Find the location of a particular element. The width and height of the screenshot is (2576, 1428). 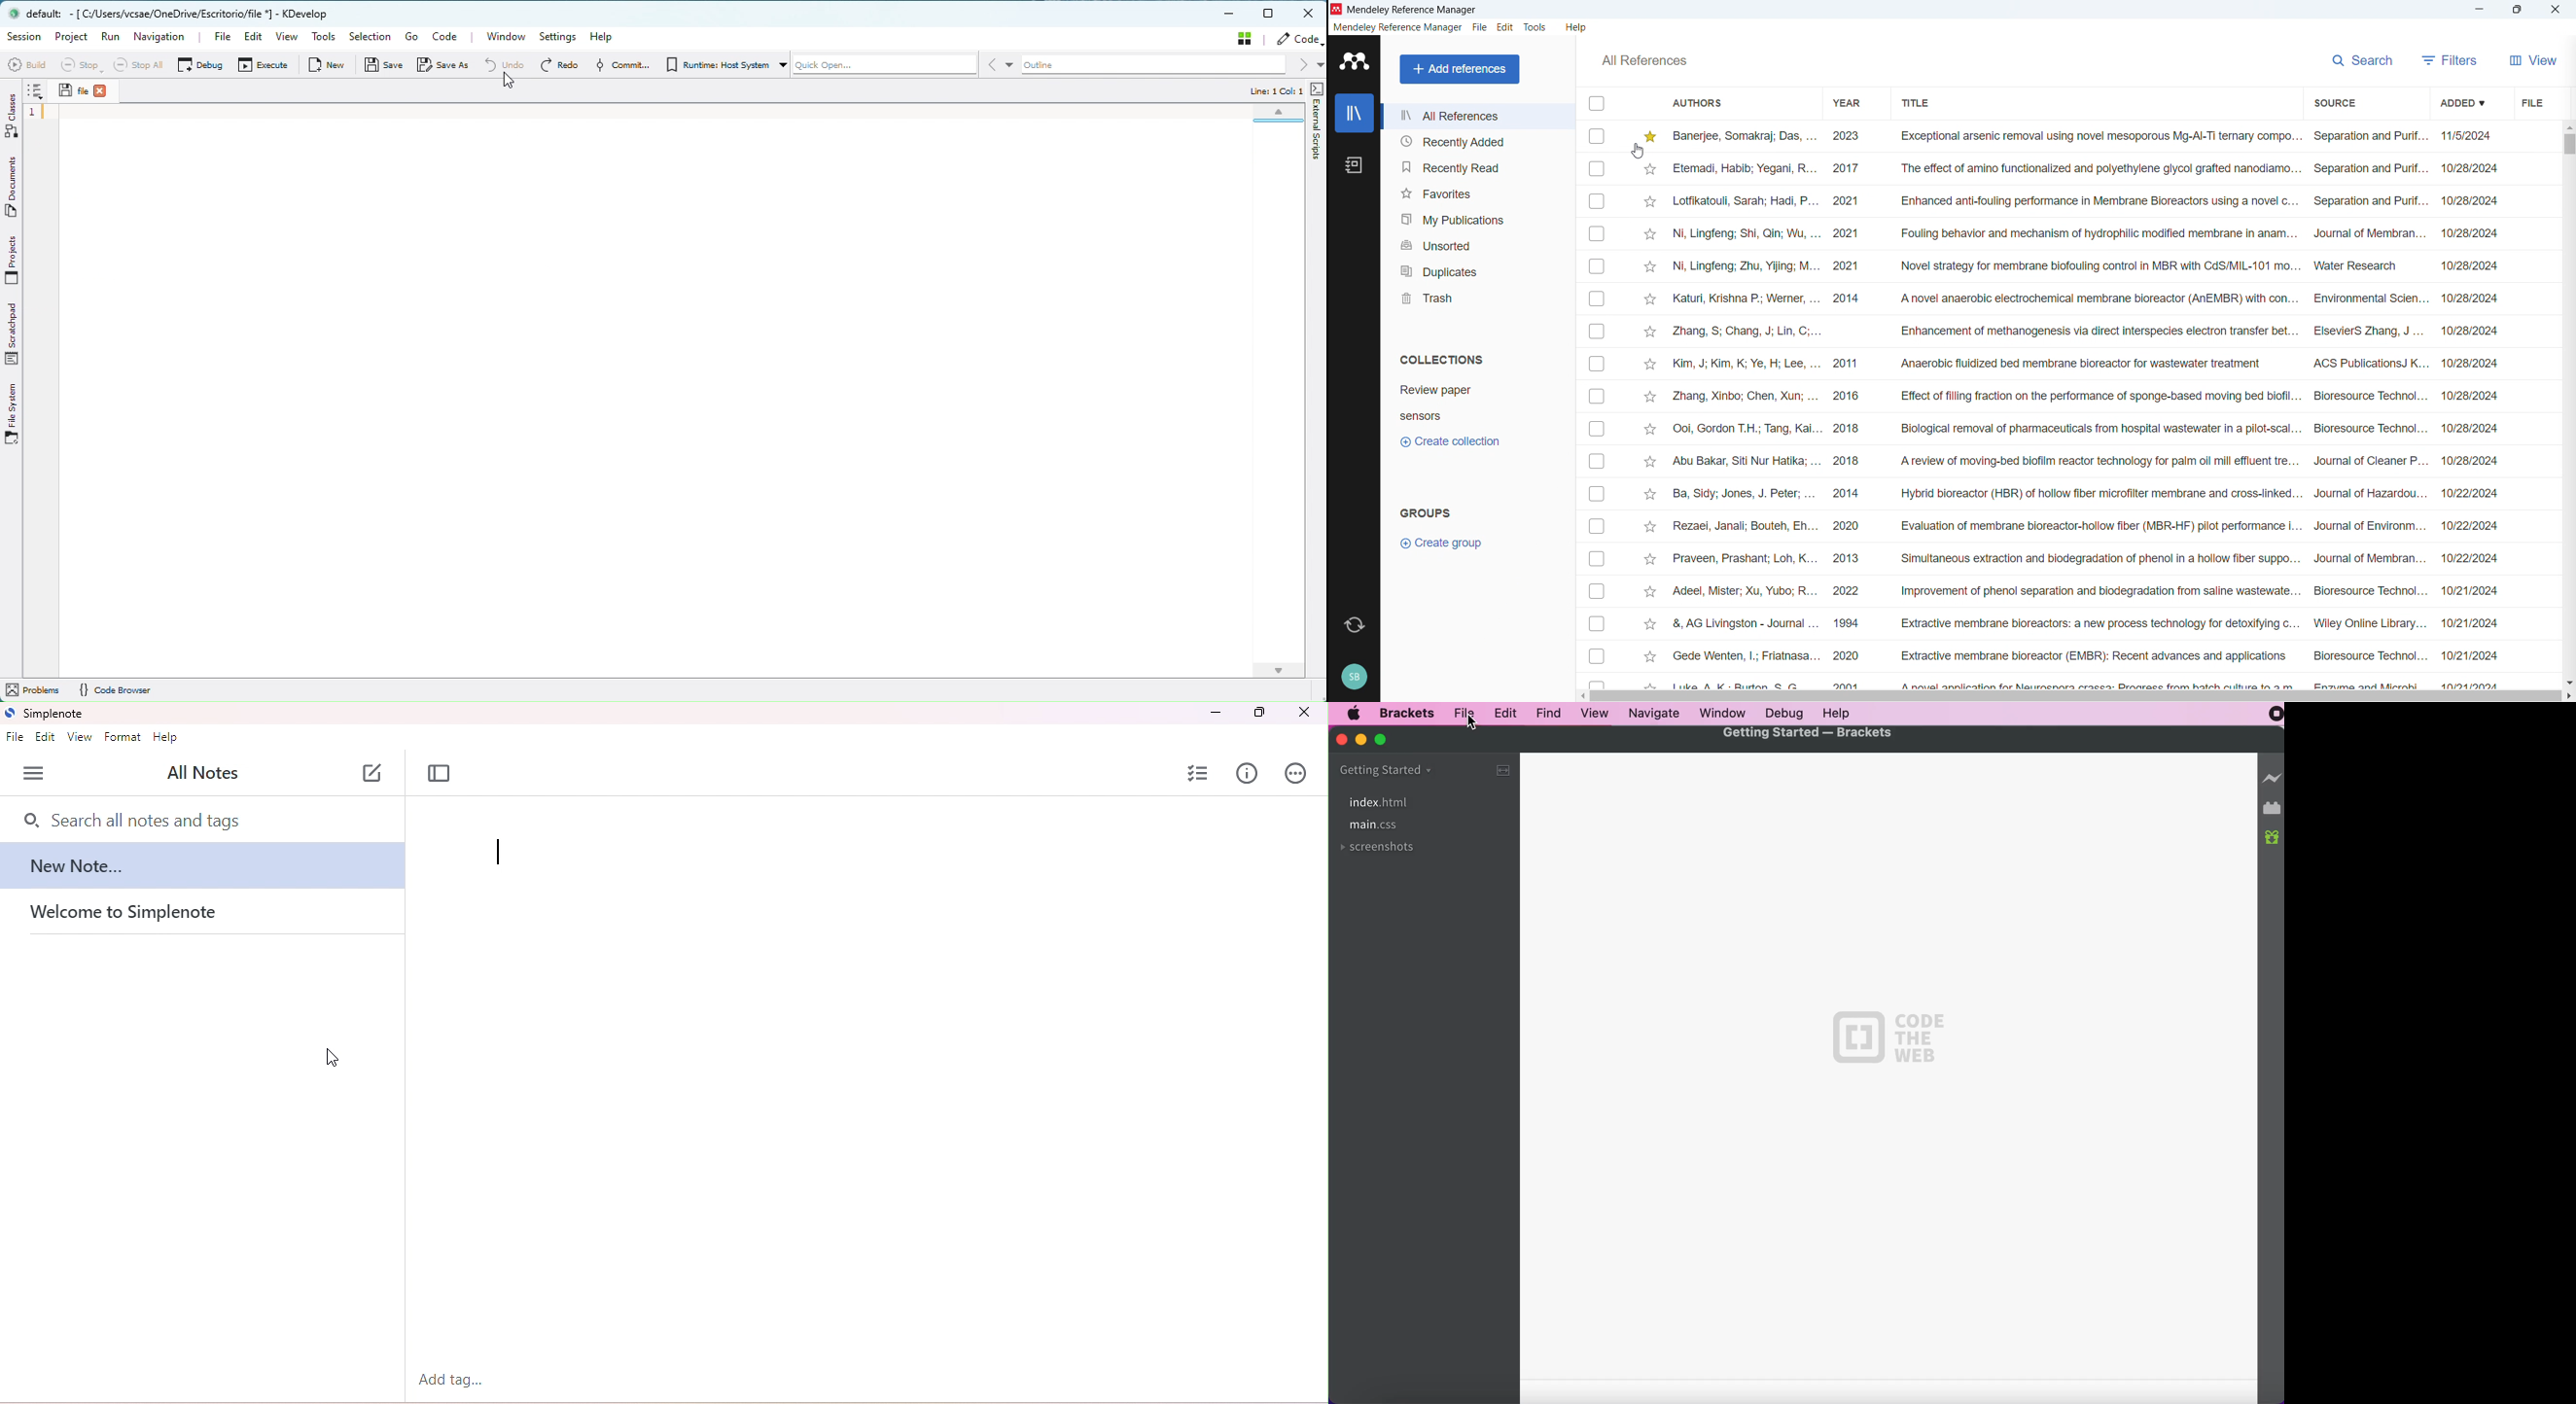

Code Line is located at coordinates (38, 110).